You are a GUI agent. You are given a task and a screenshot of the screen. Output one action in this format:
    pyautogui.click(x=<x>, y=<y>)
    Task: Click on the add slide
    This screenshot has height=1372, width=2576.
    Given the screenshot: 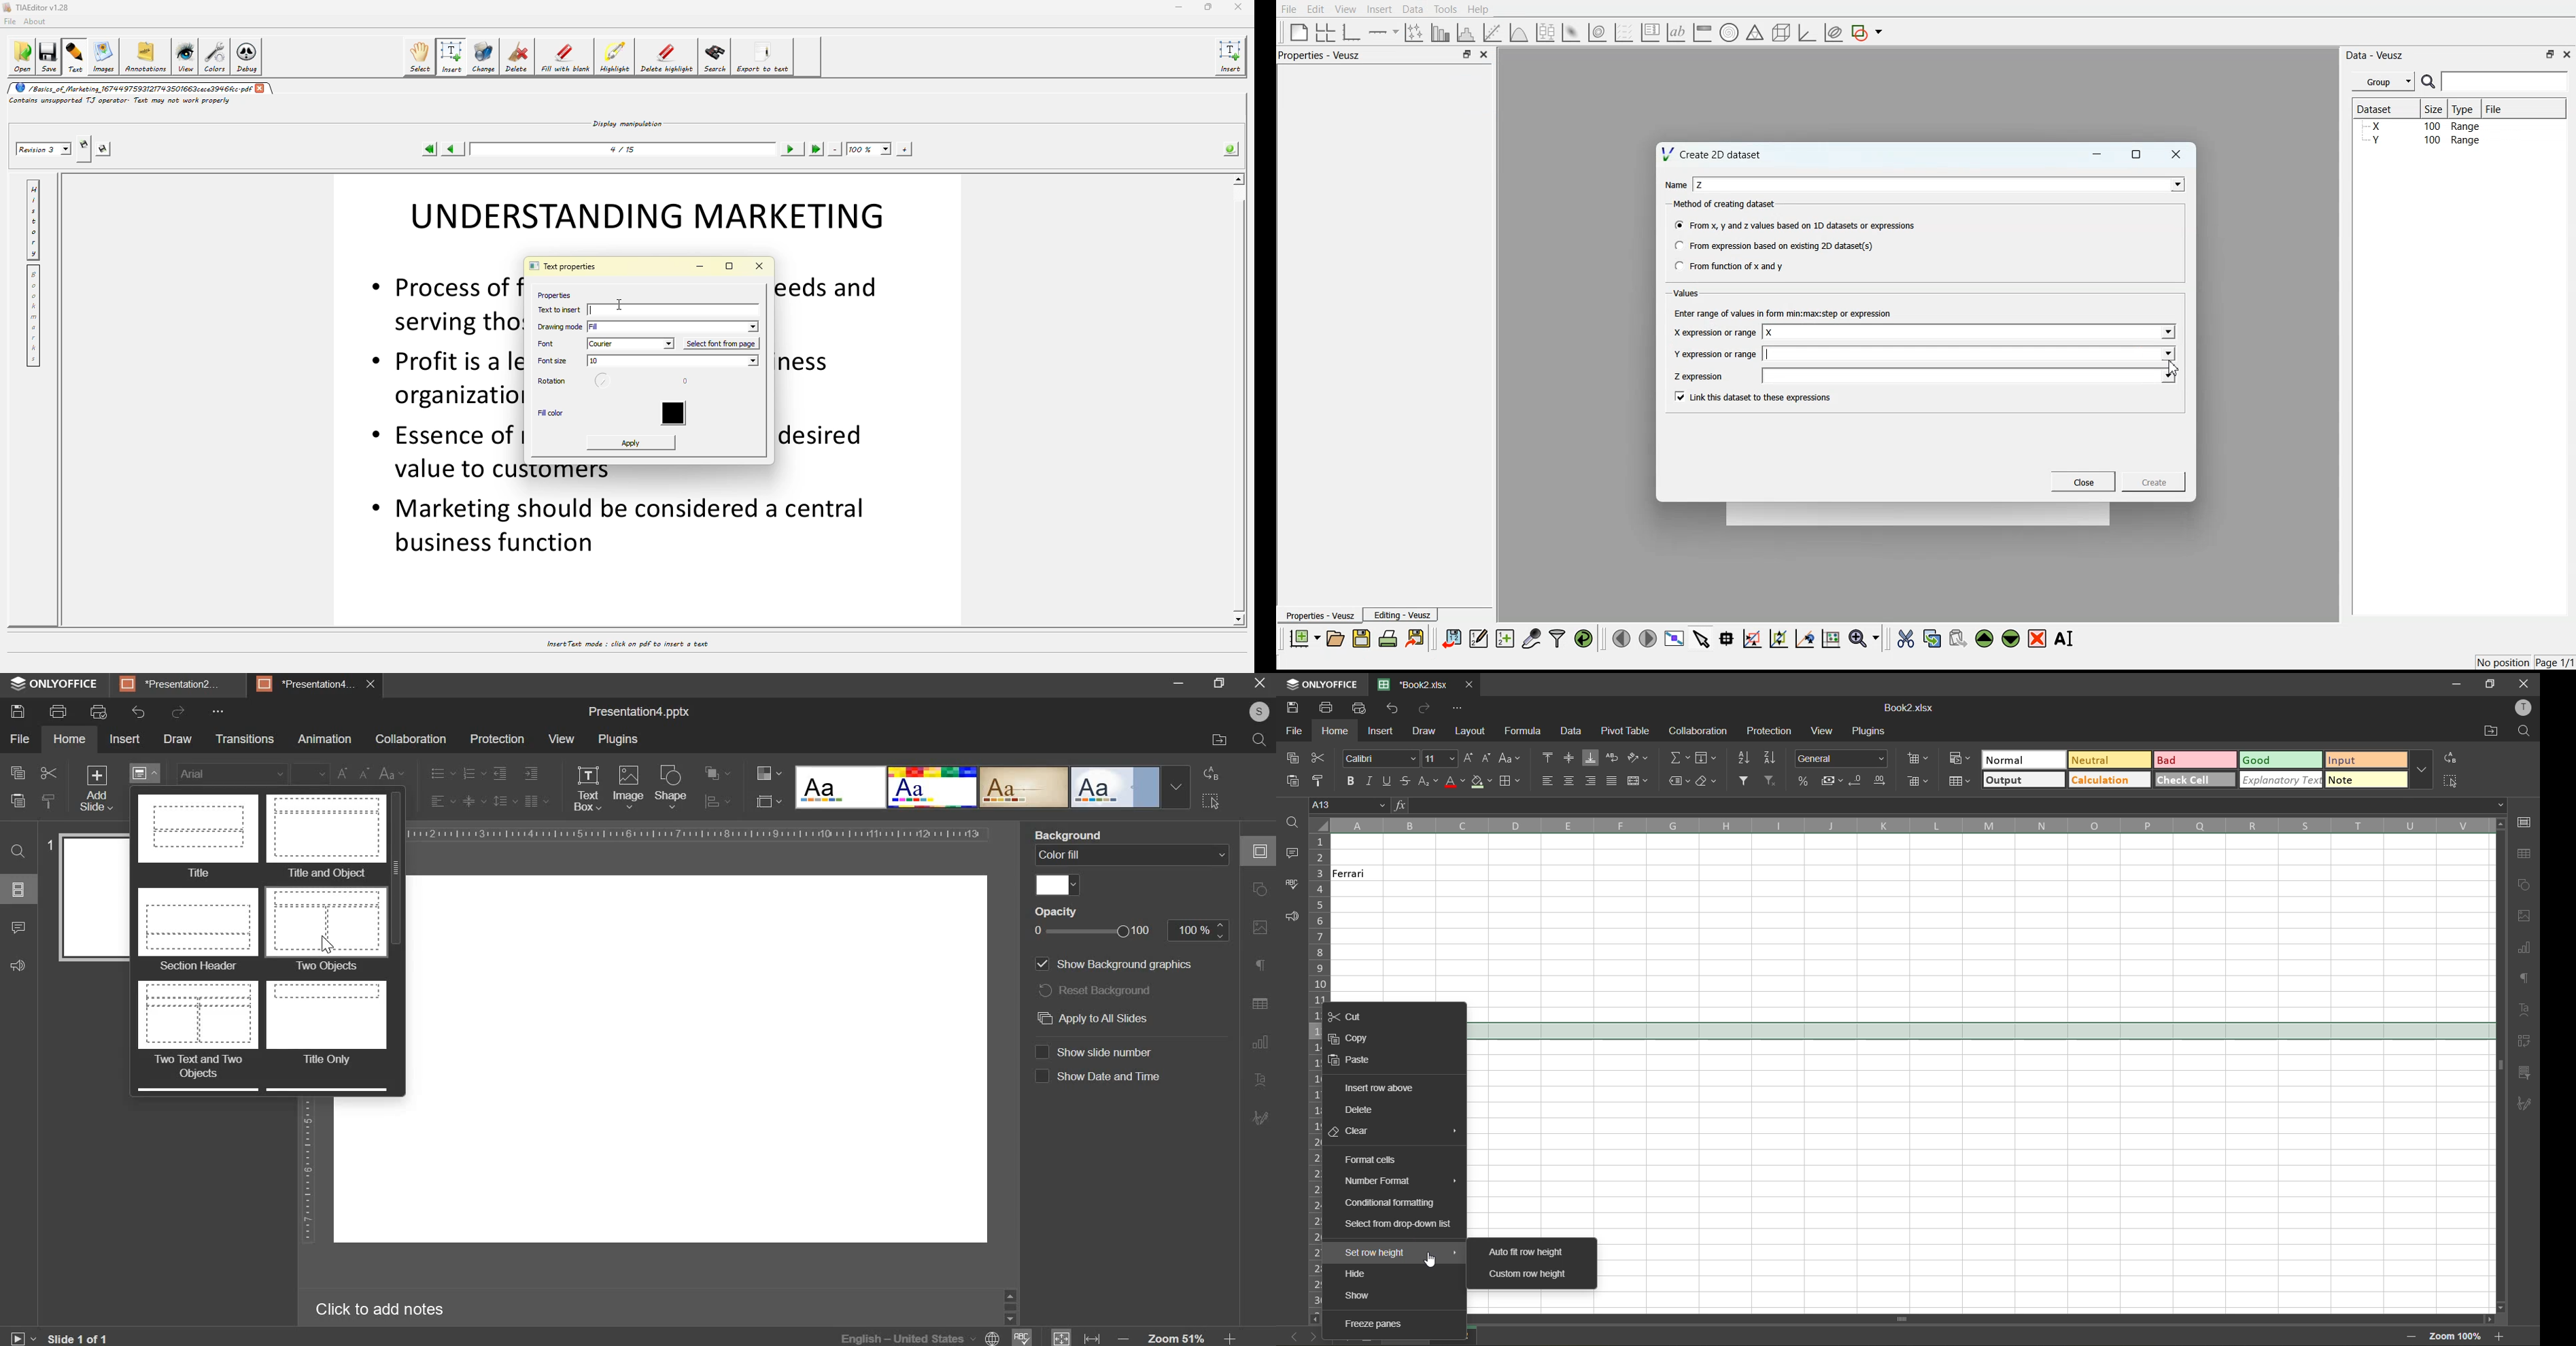 What is the action you would take?
    pyautogui.click(x=96, y=789)
    